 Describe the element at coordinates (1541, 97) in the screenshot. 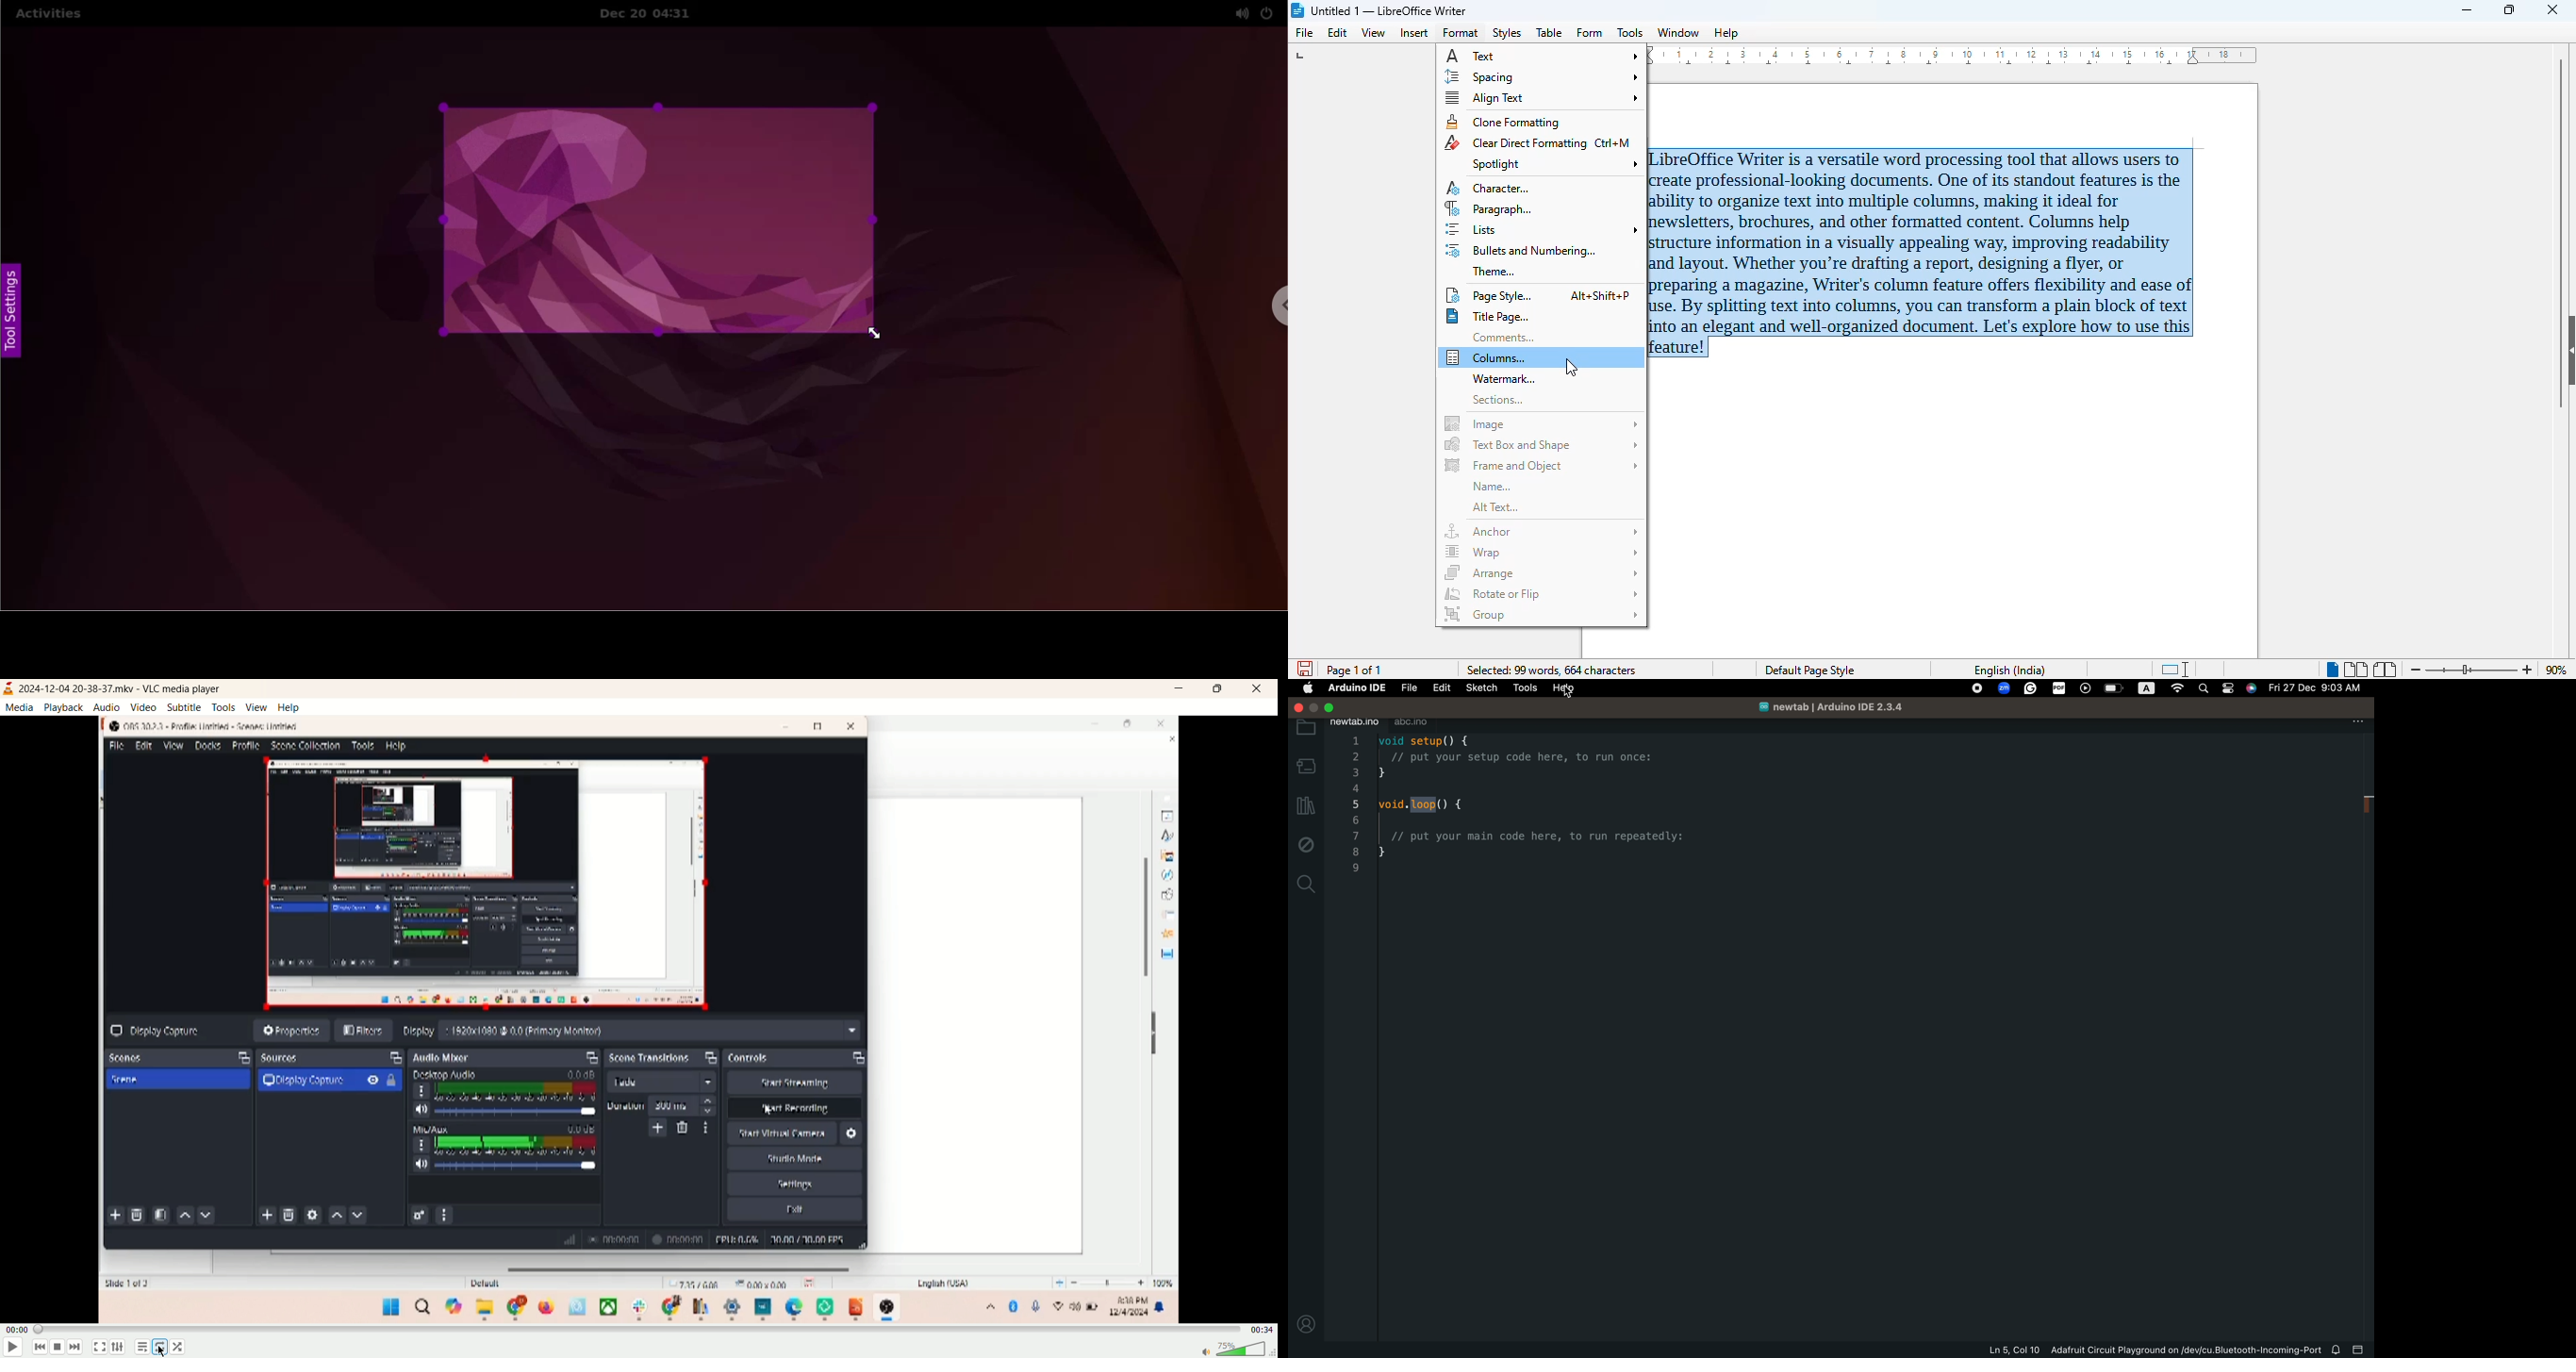

I see `align text` at that location.